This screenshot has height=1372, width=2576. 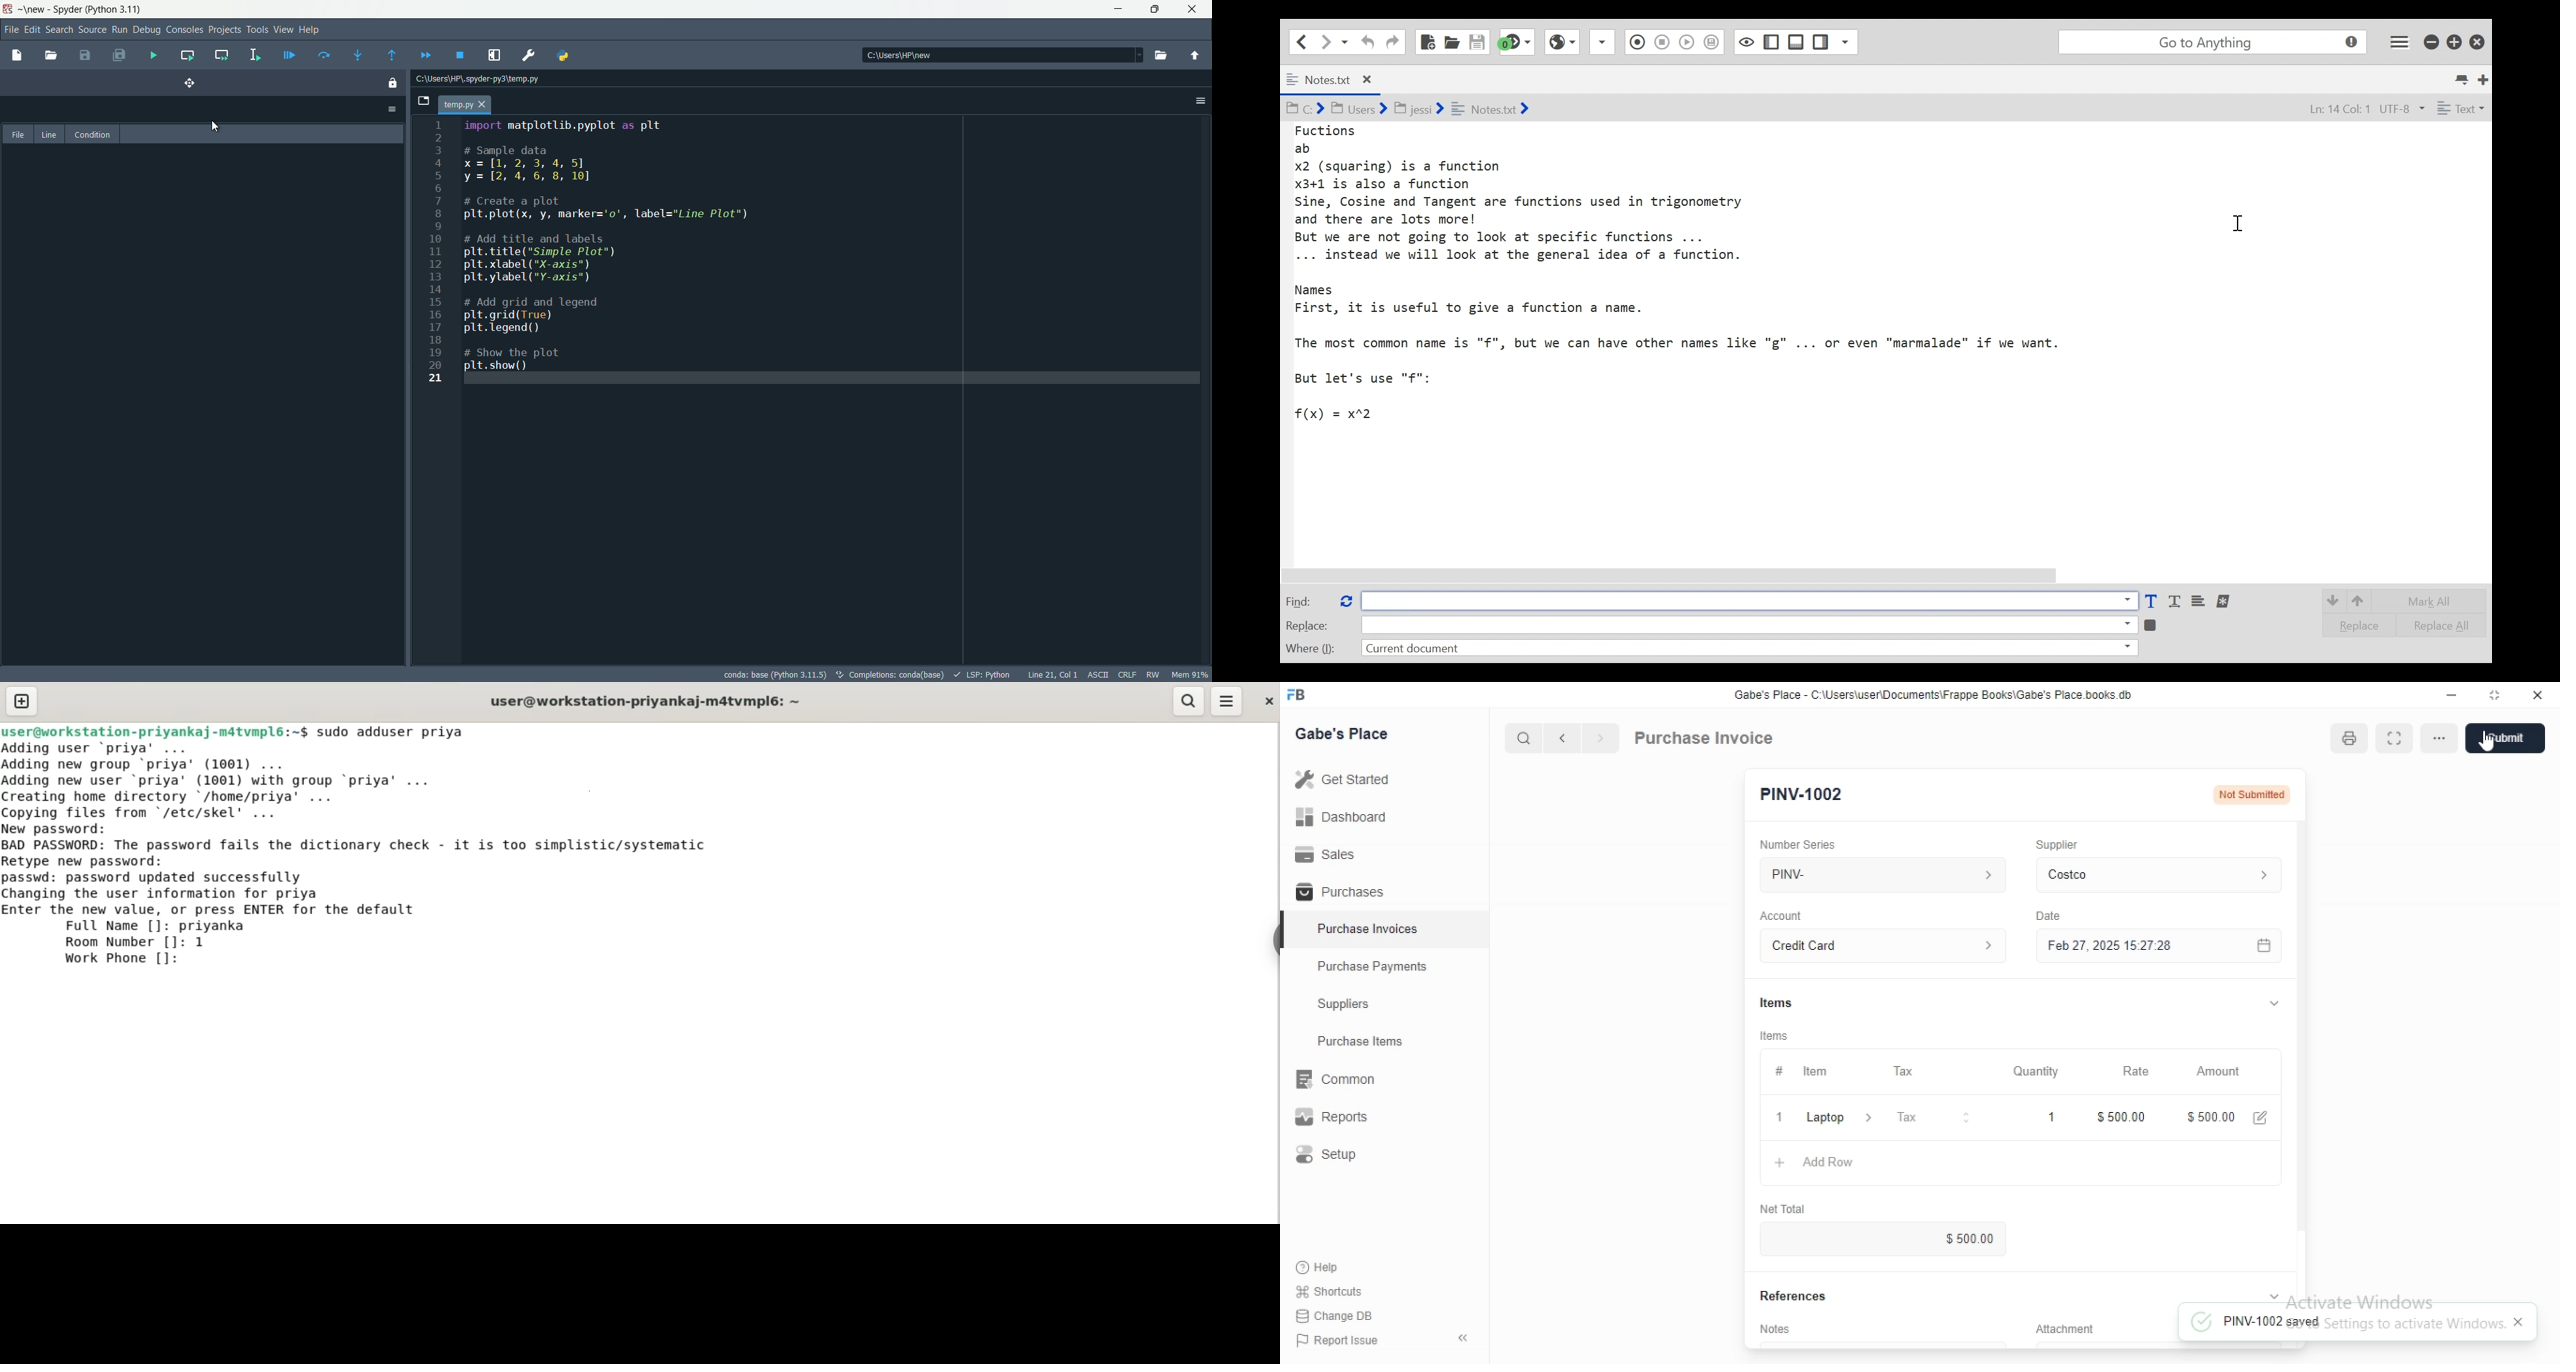 I want to click on continue execution untill function, so click(x=390, y=55).